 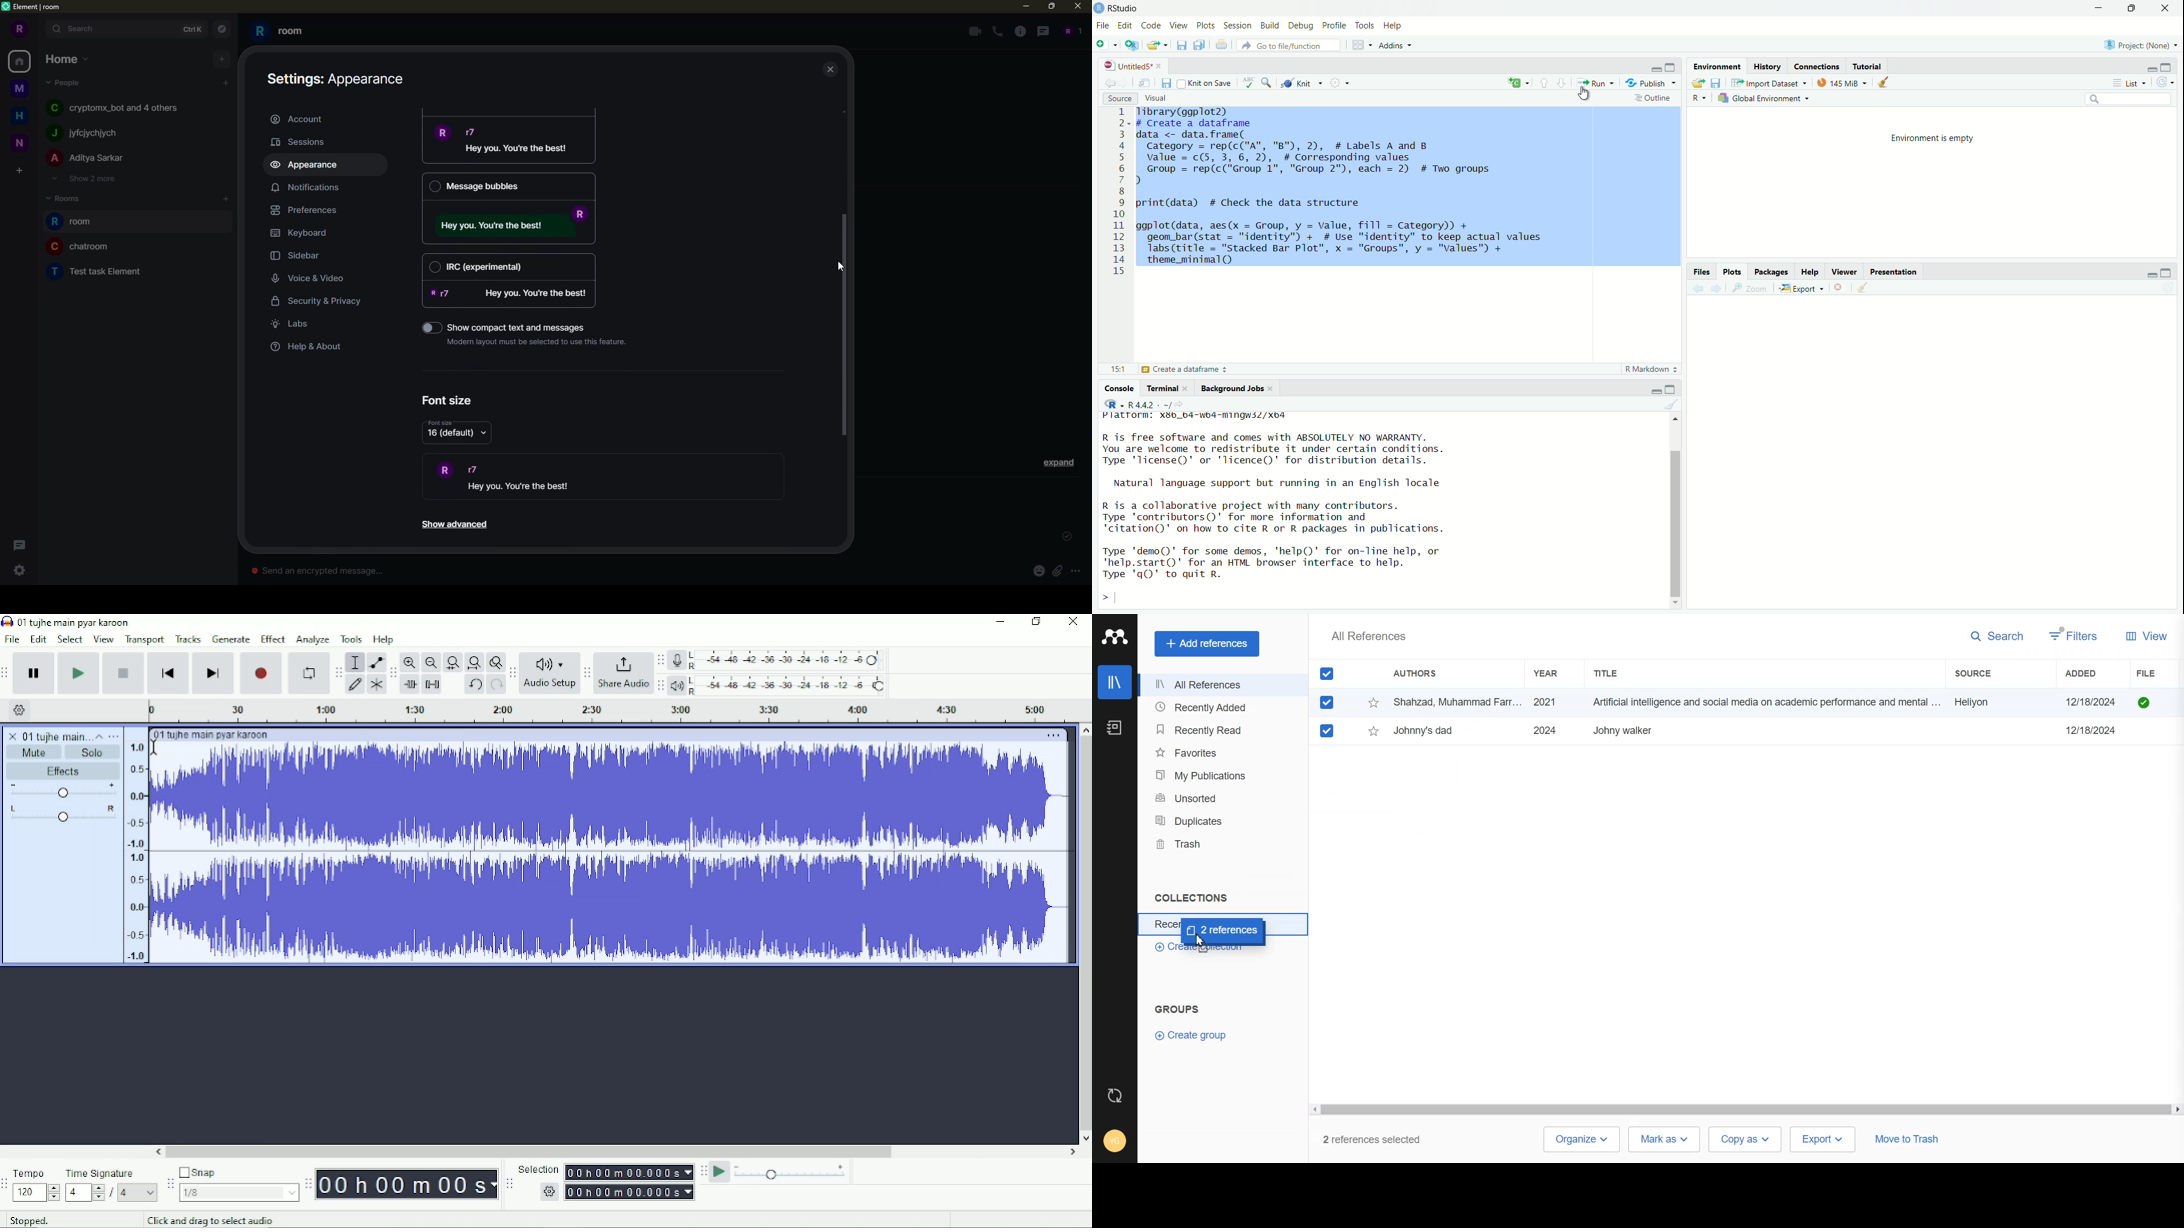 What do you see at coordinates (85, 1193) in the screenshot?
I see `4` at bounding box center [85, 1193].